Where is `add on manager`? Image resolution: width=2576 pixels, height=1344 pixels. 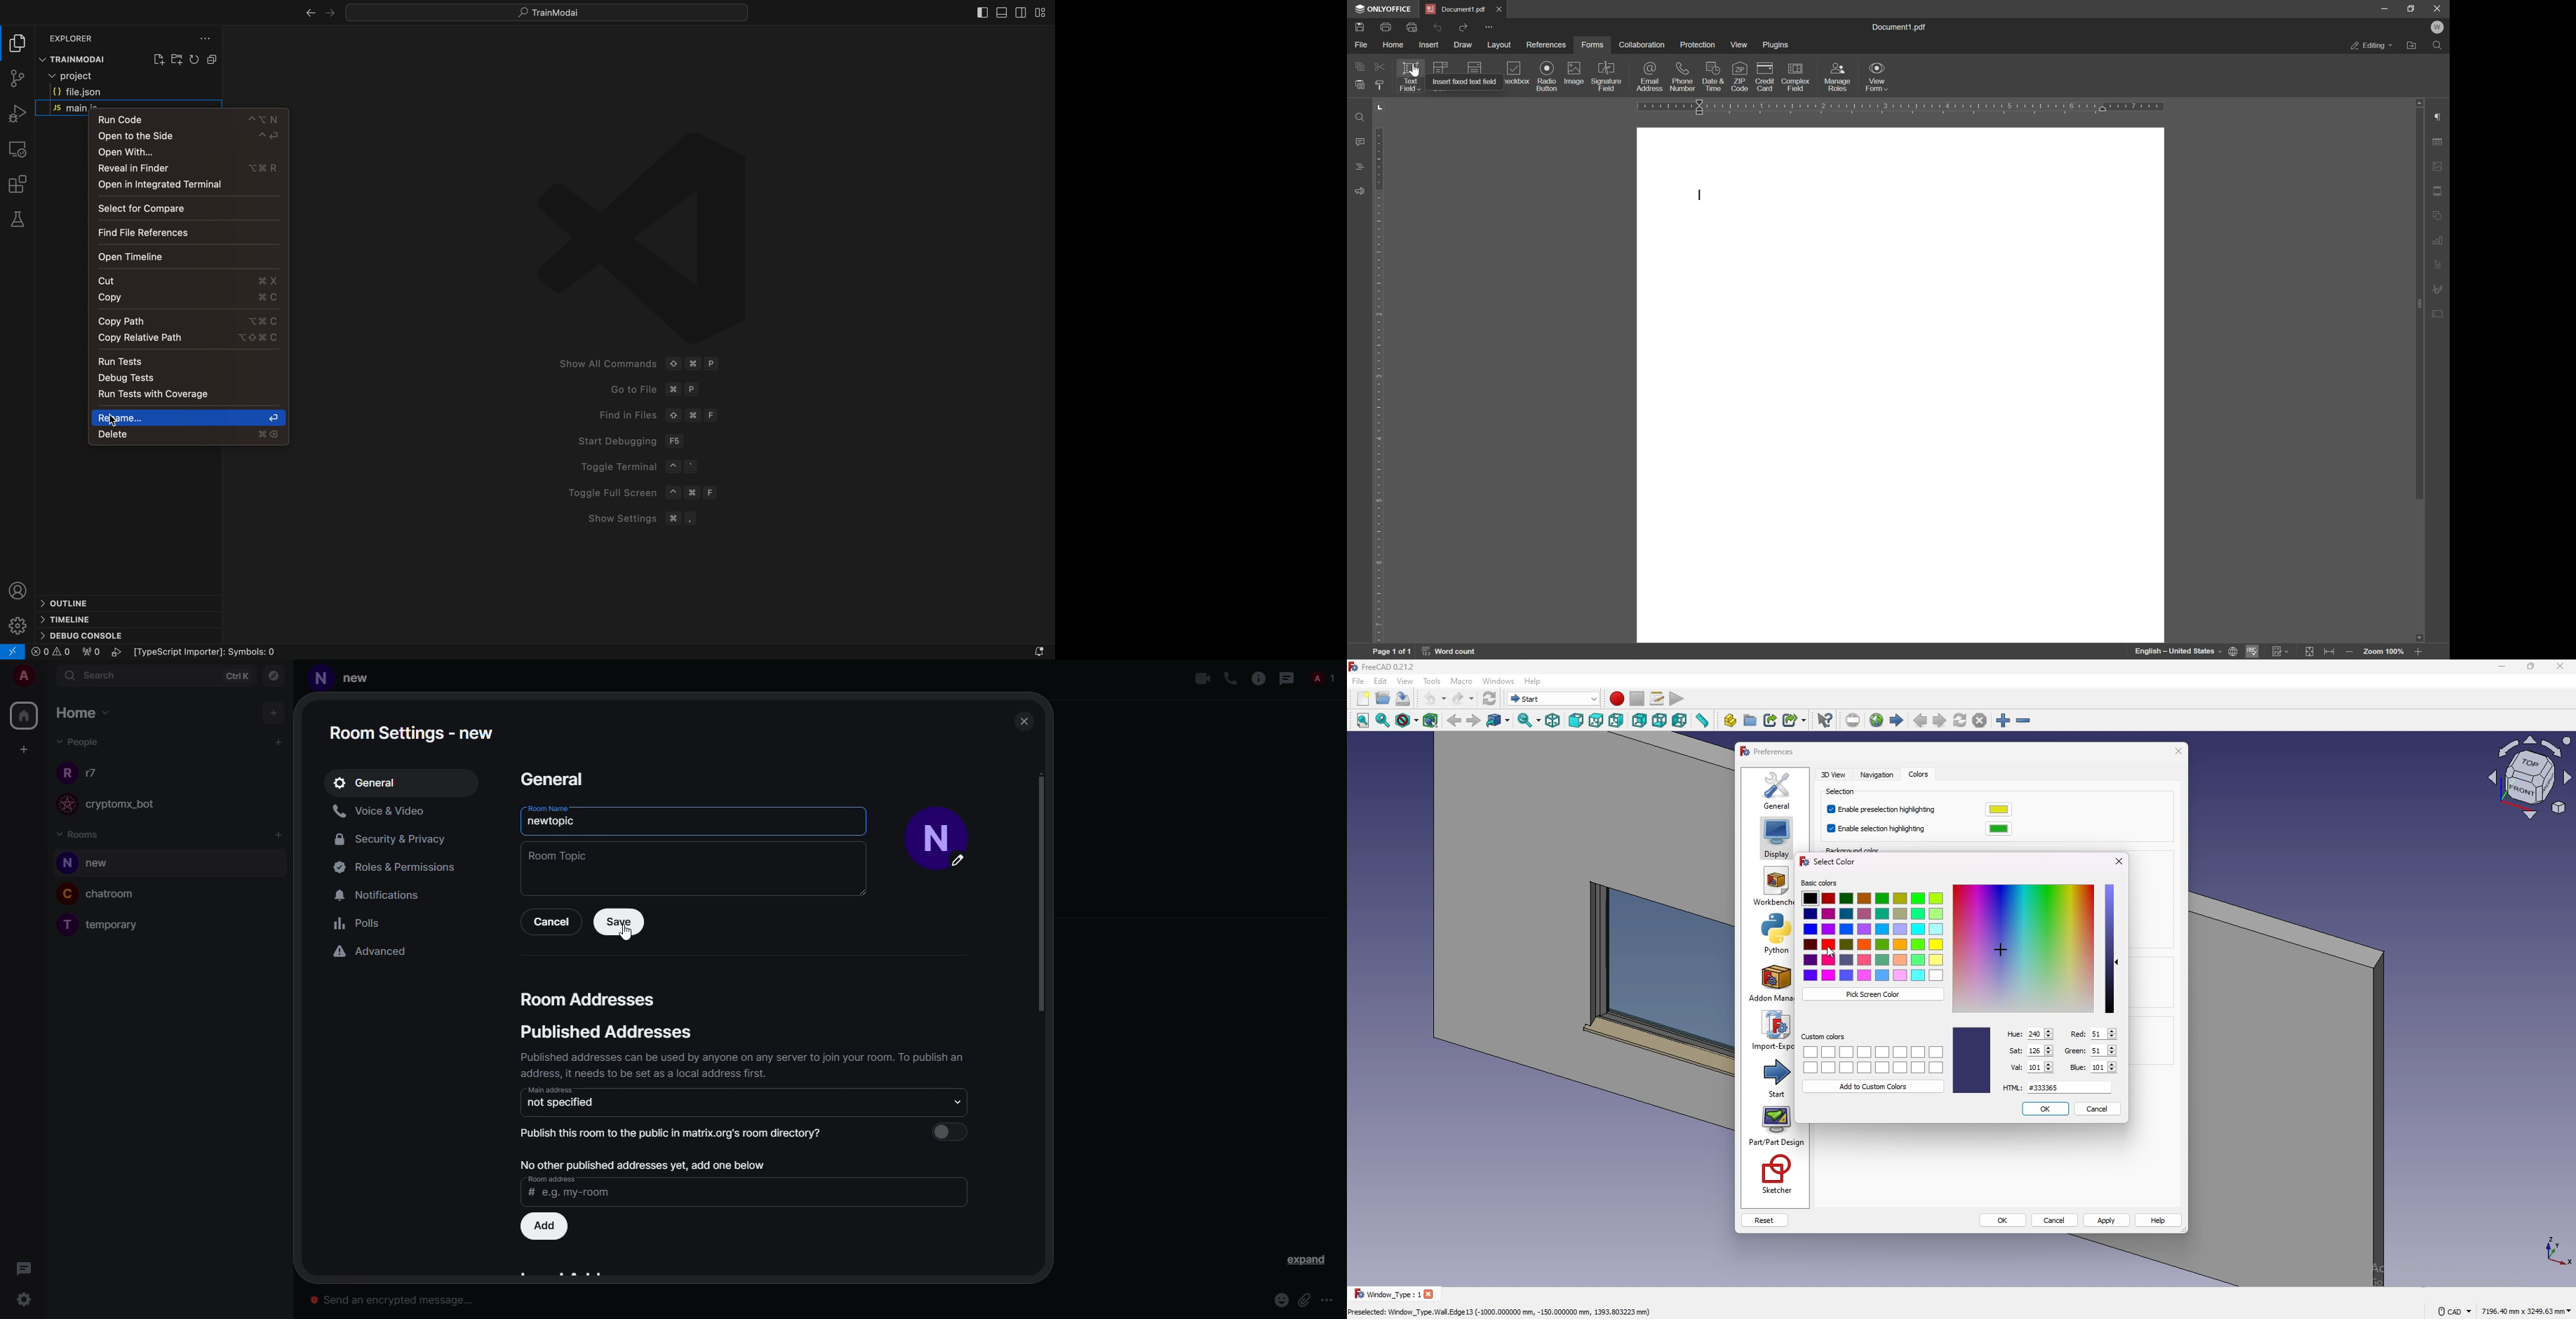
add on manager is located at coordinates (1771, 983).